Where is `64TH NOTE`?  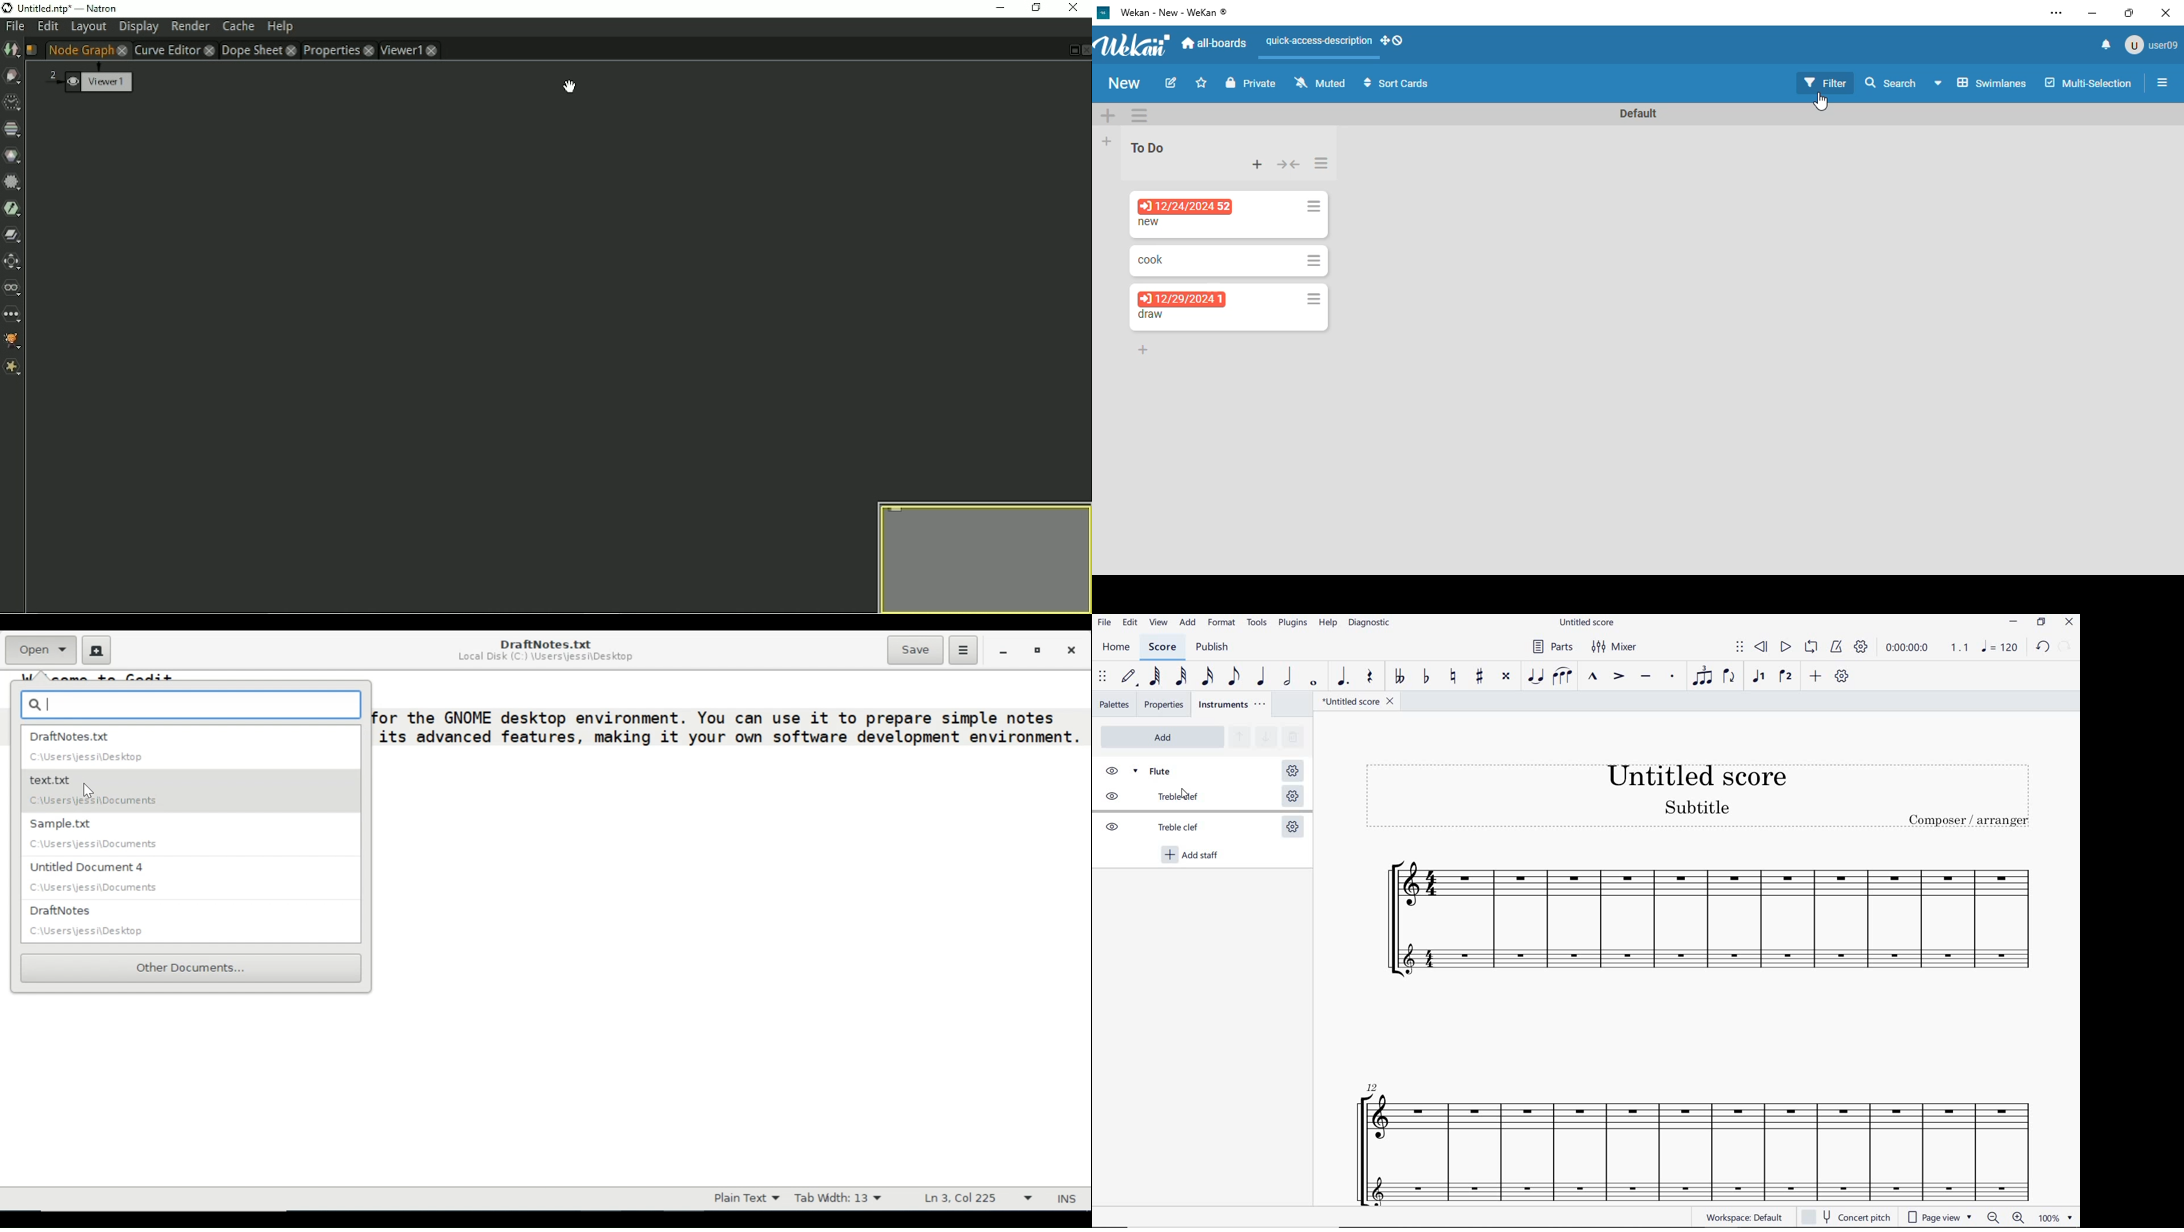 64TH NOTE is located at coordinates (1156, 676).